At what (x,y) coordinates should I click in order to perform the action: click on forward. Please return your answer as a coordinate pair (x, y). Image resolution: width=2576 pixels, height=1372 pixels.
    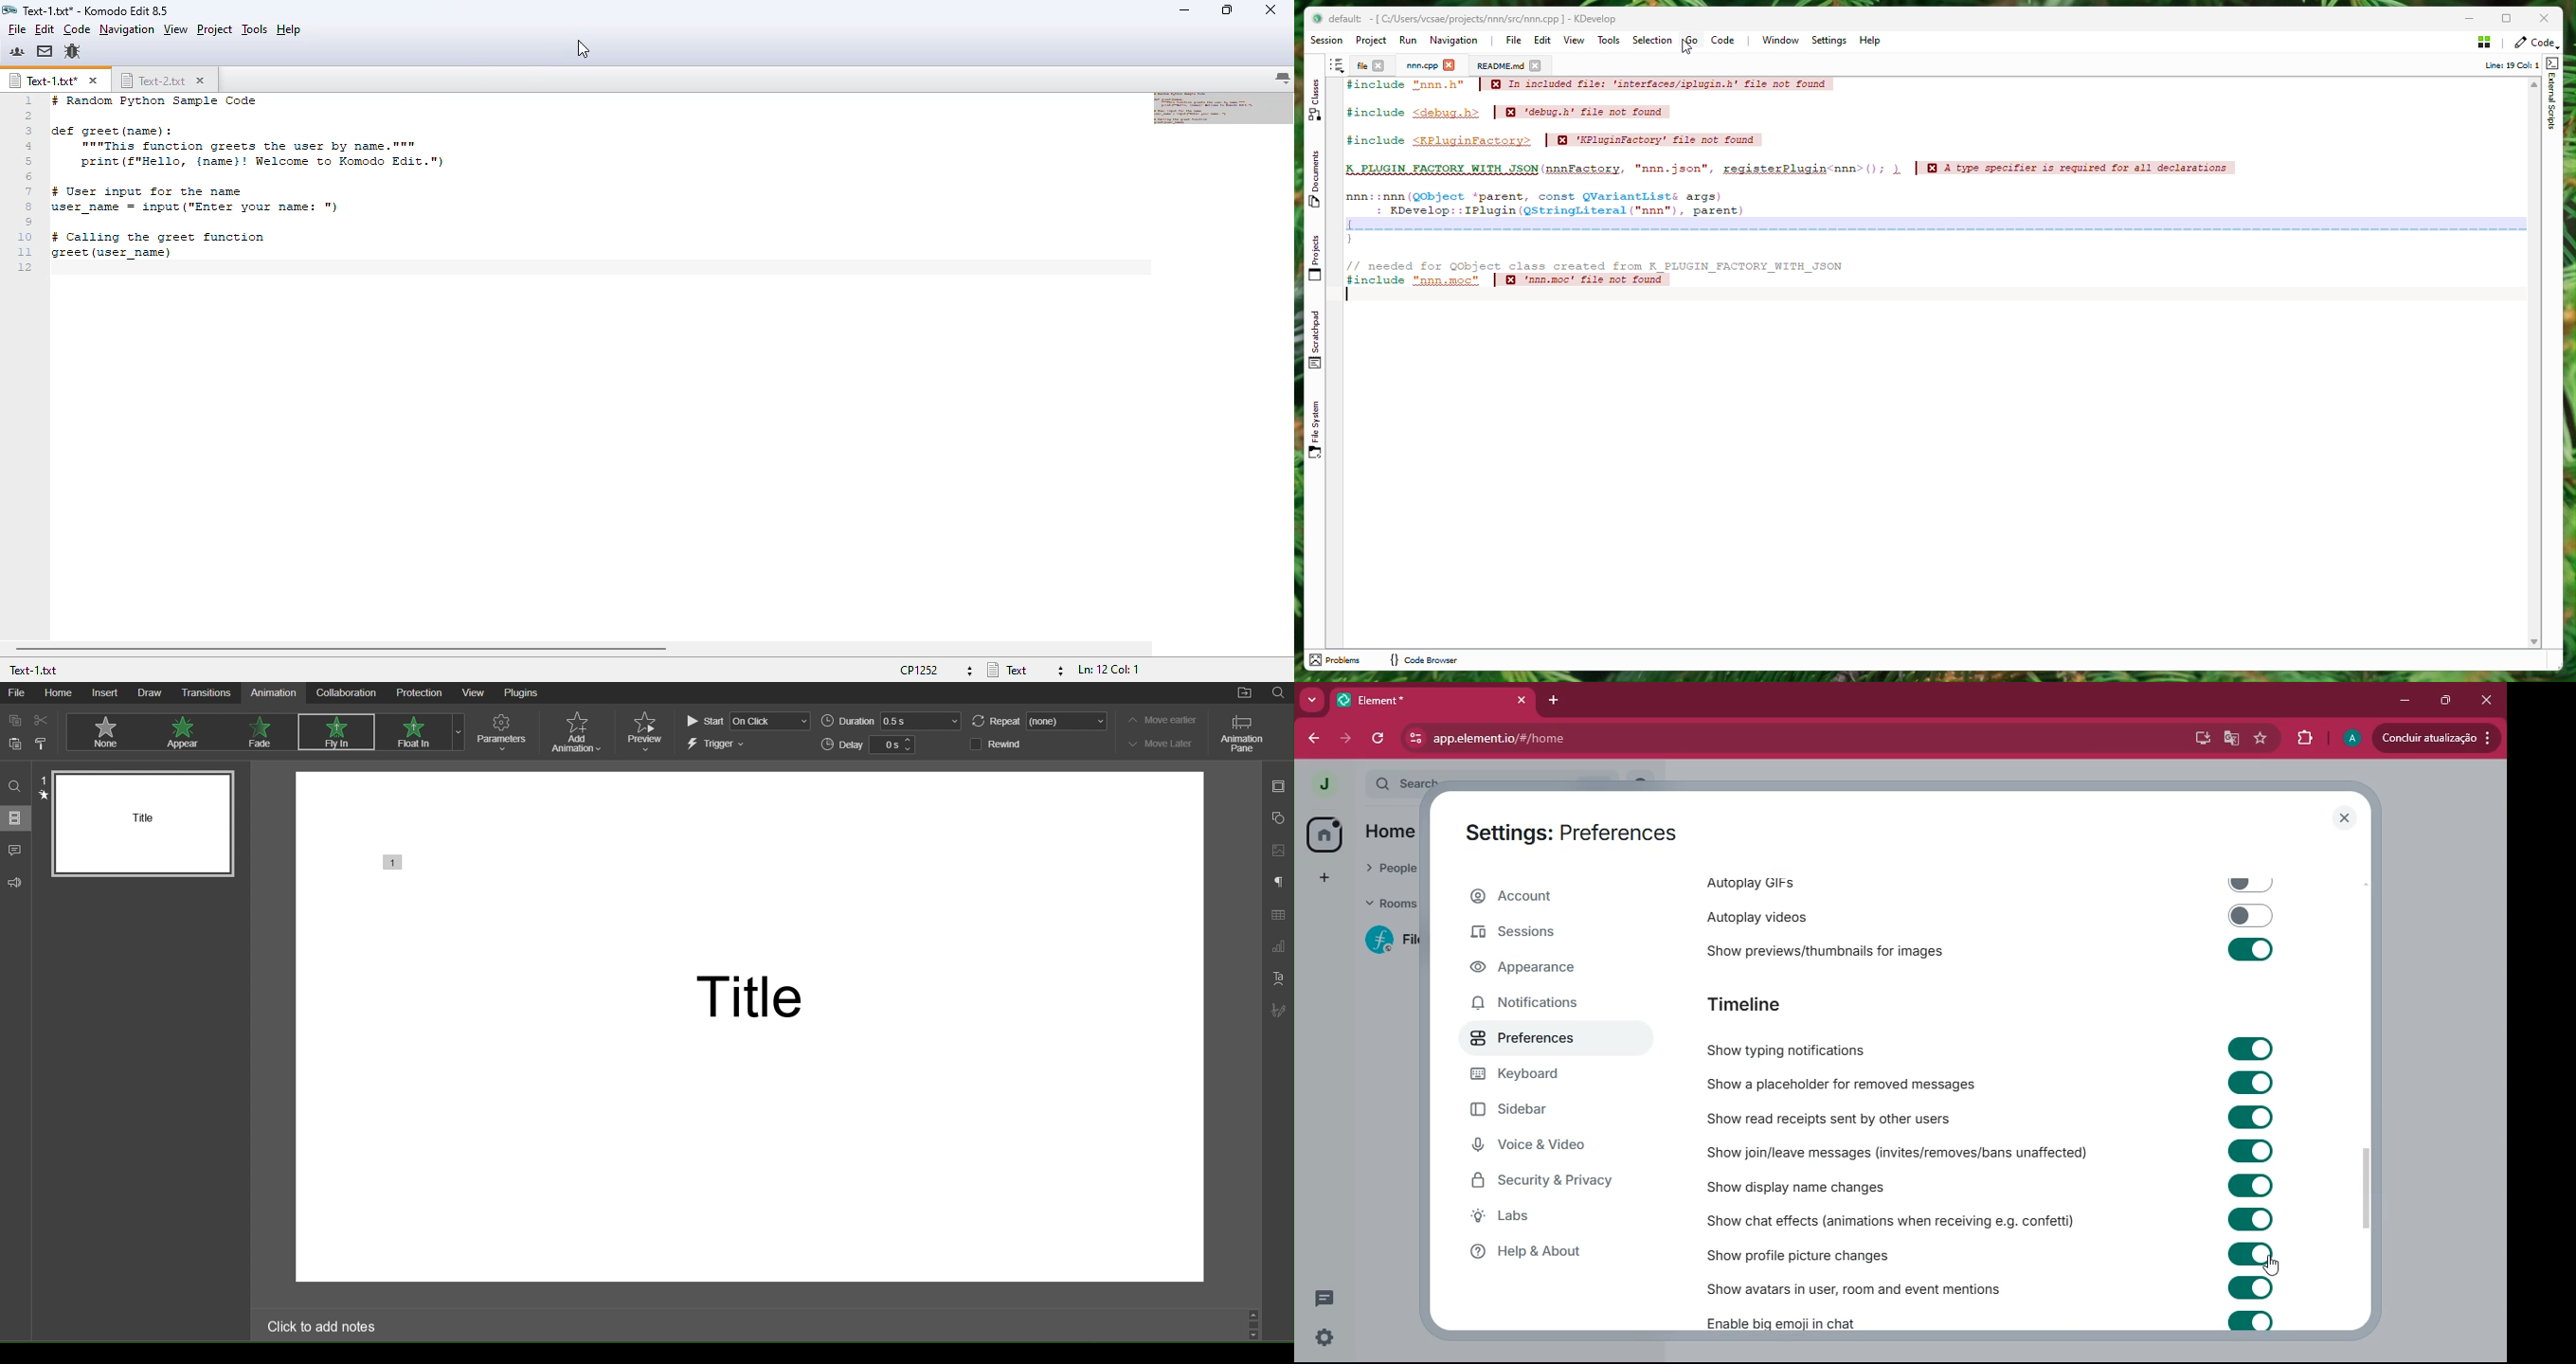
    Looking at the image, I should click on (1346, 741).